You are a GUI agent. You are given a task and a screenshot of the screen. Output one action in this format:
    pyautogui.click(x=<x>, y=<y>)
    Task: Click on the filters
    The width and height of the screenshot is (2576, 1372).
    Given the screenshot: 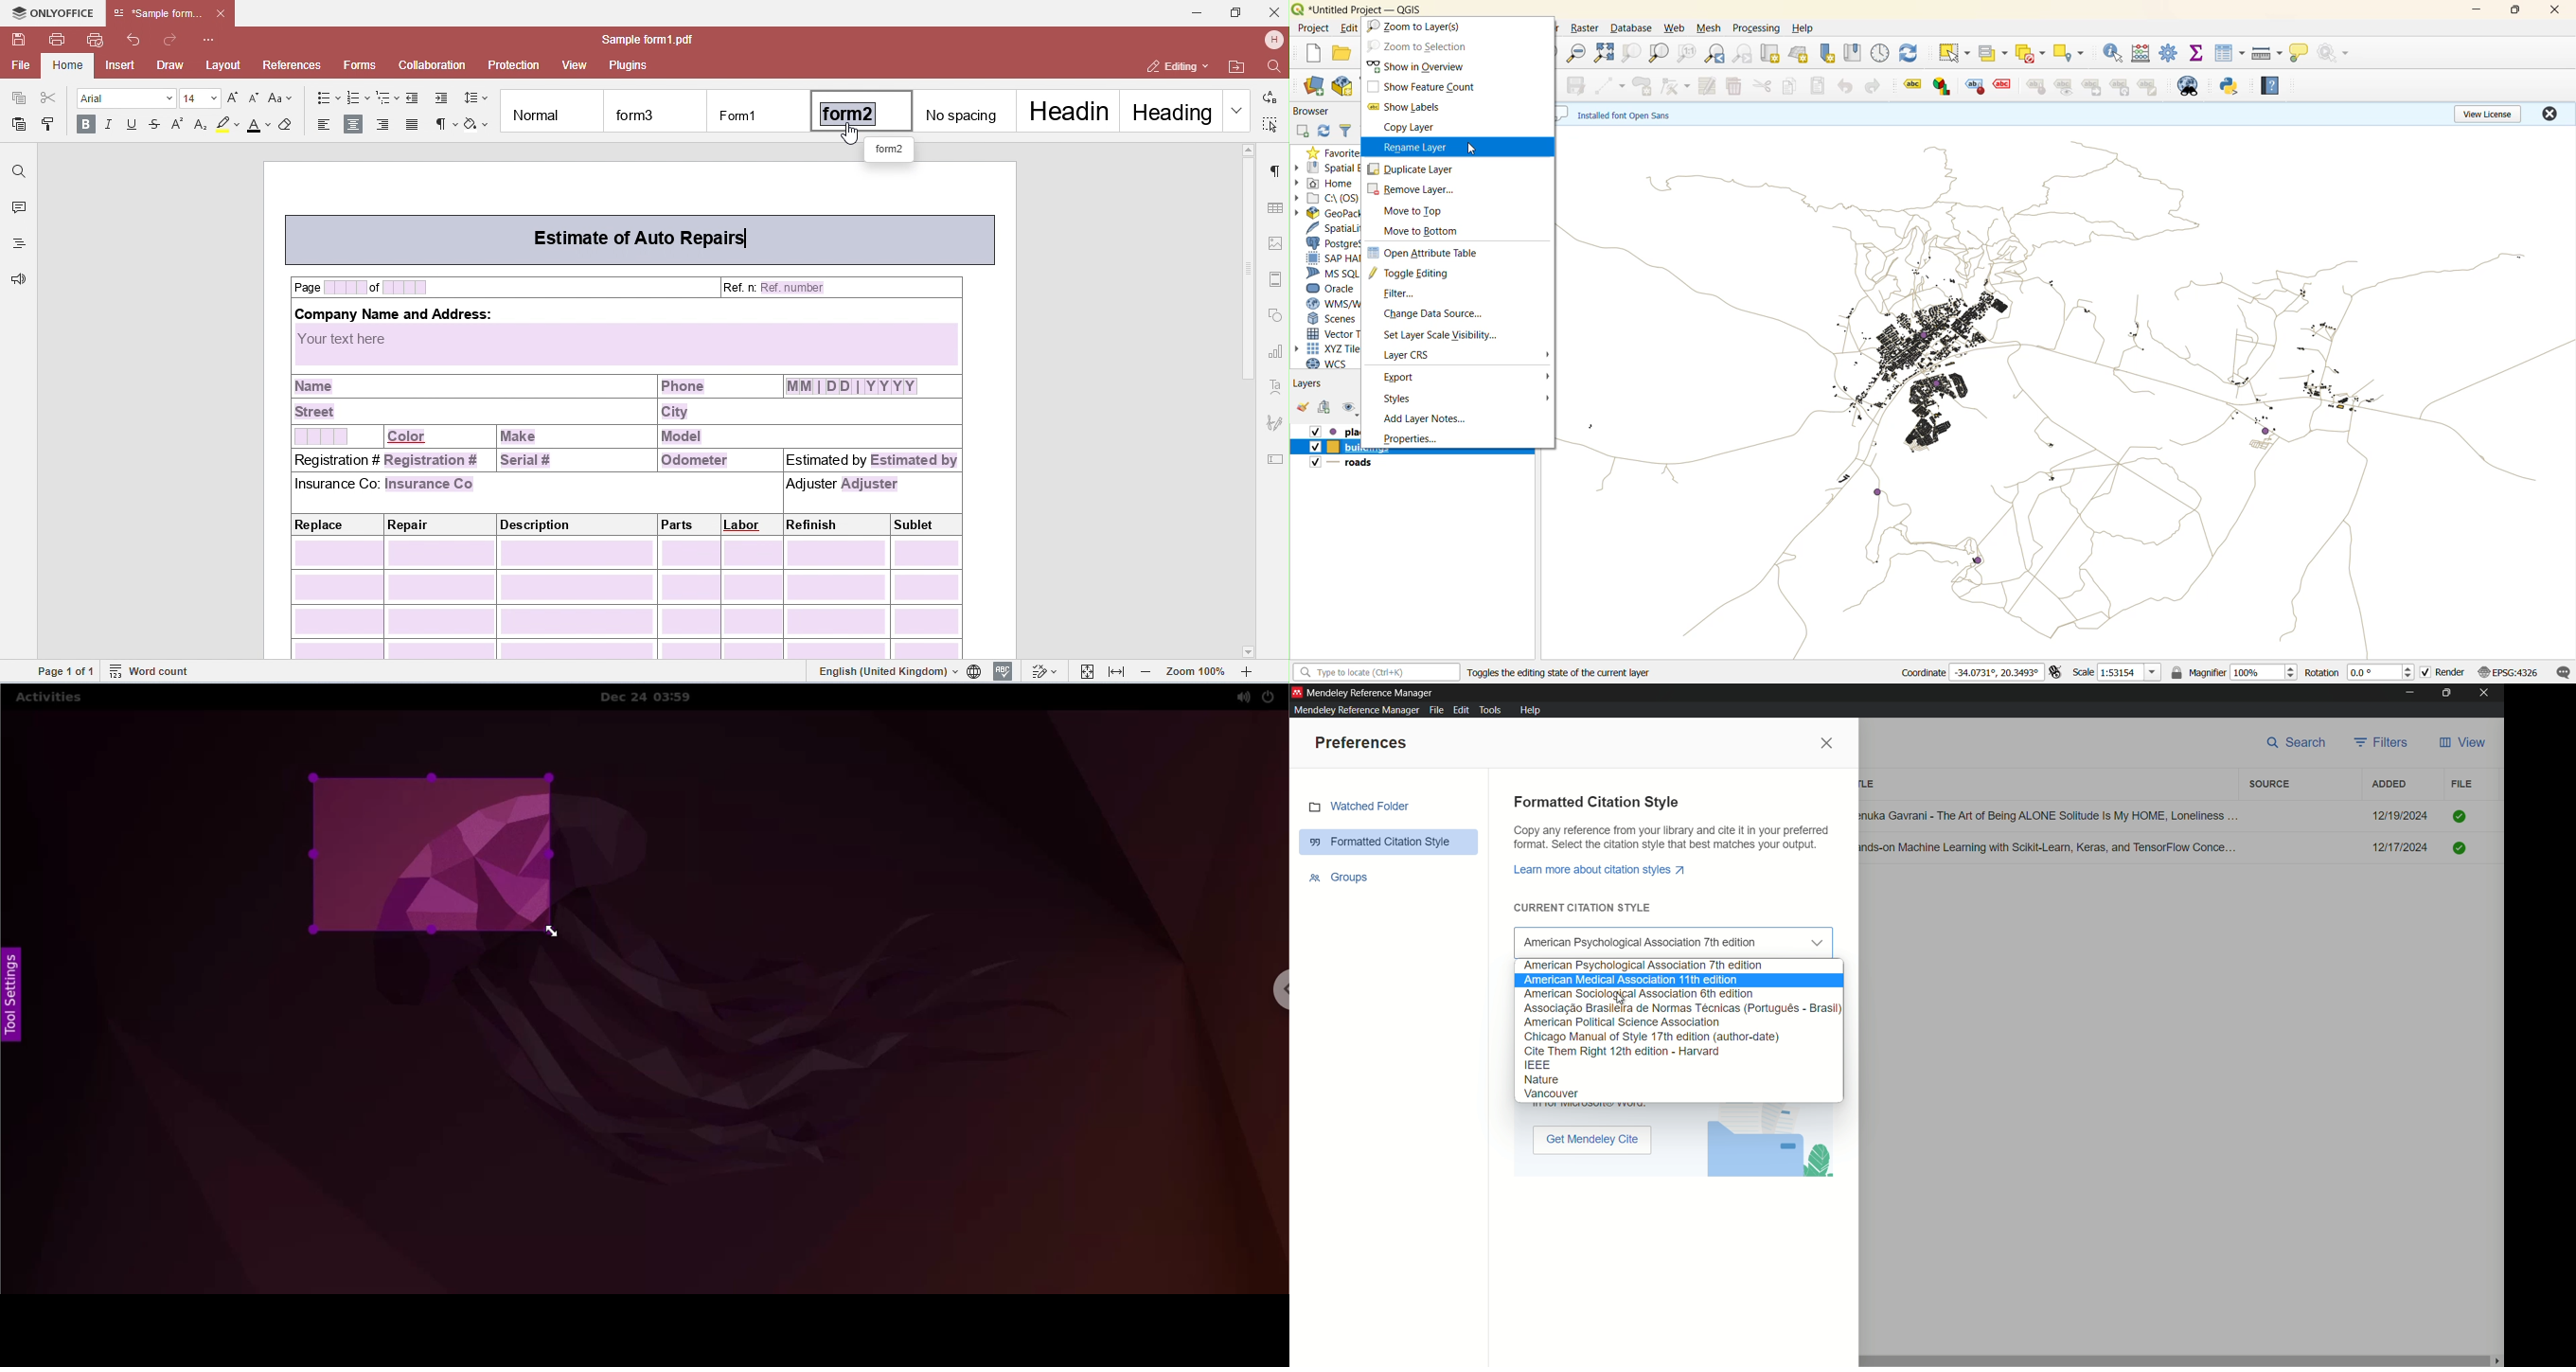 What is the action you would take?
    pyautogui.click(x=2384, y=744)
    